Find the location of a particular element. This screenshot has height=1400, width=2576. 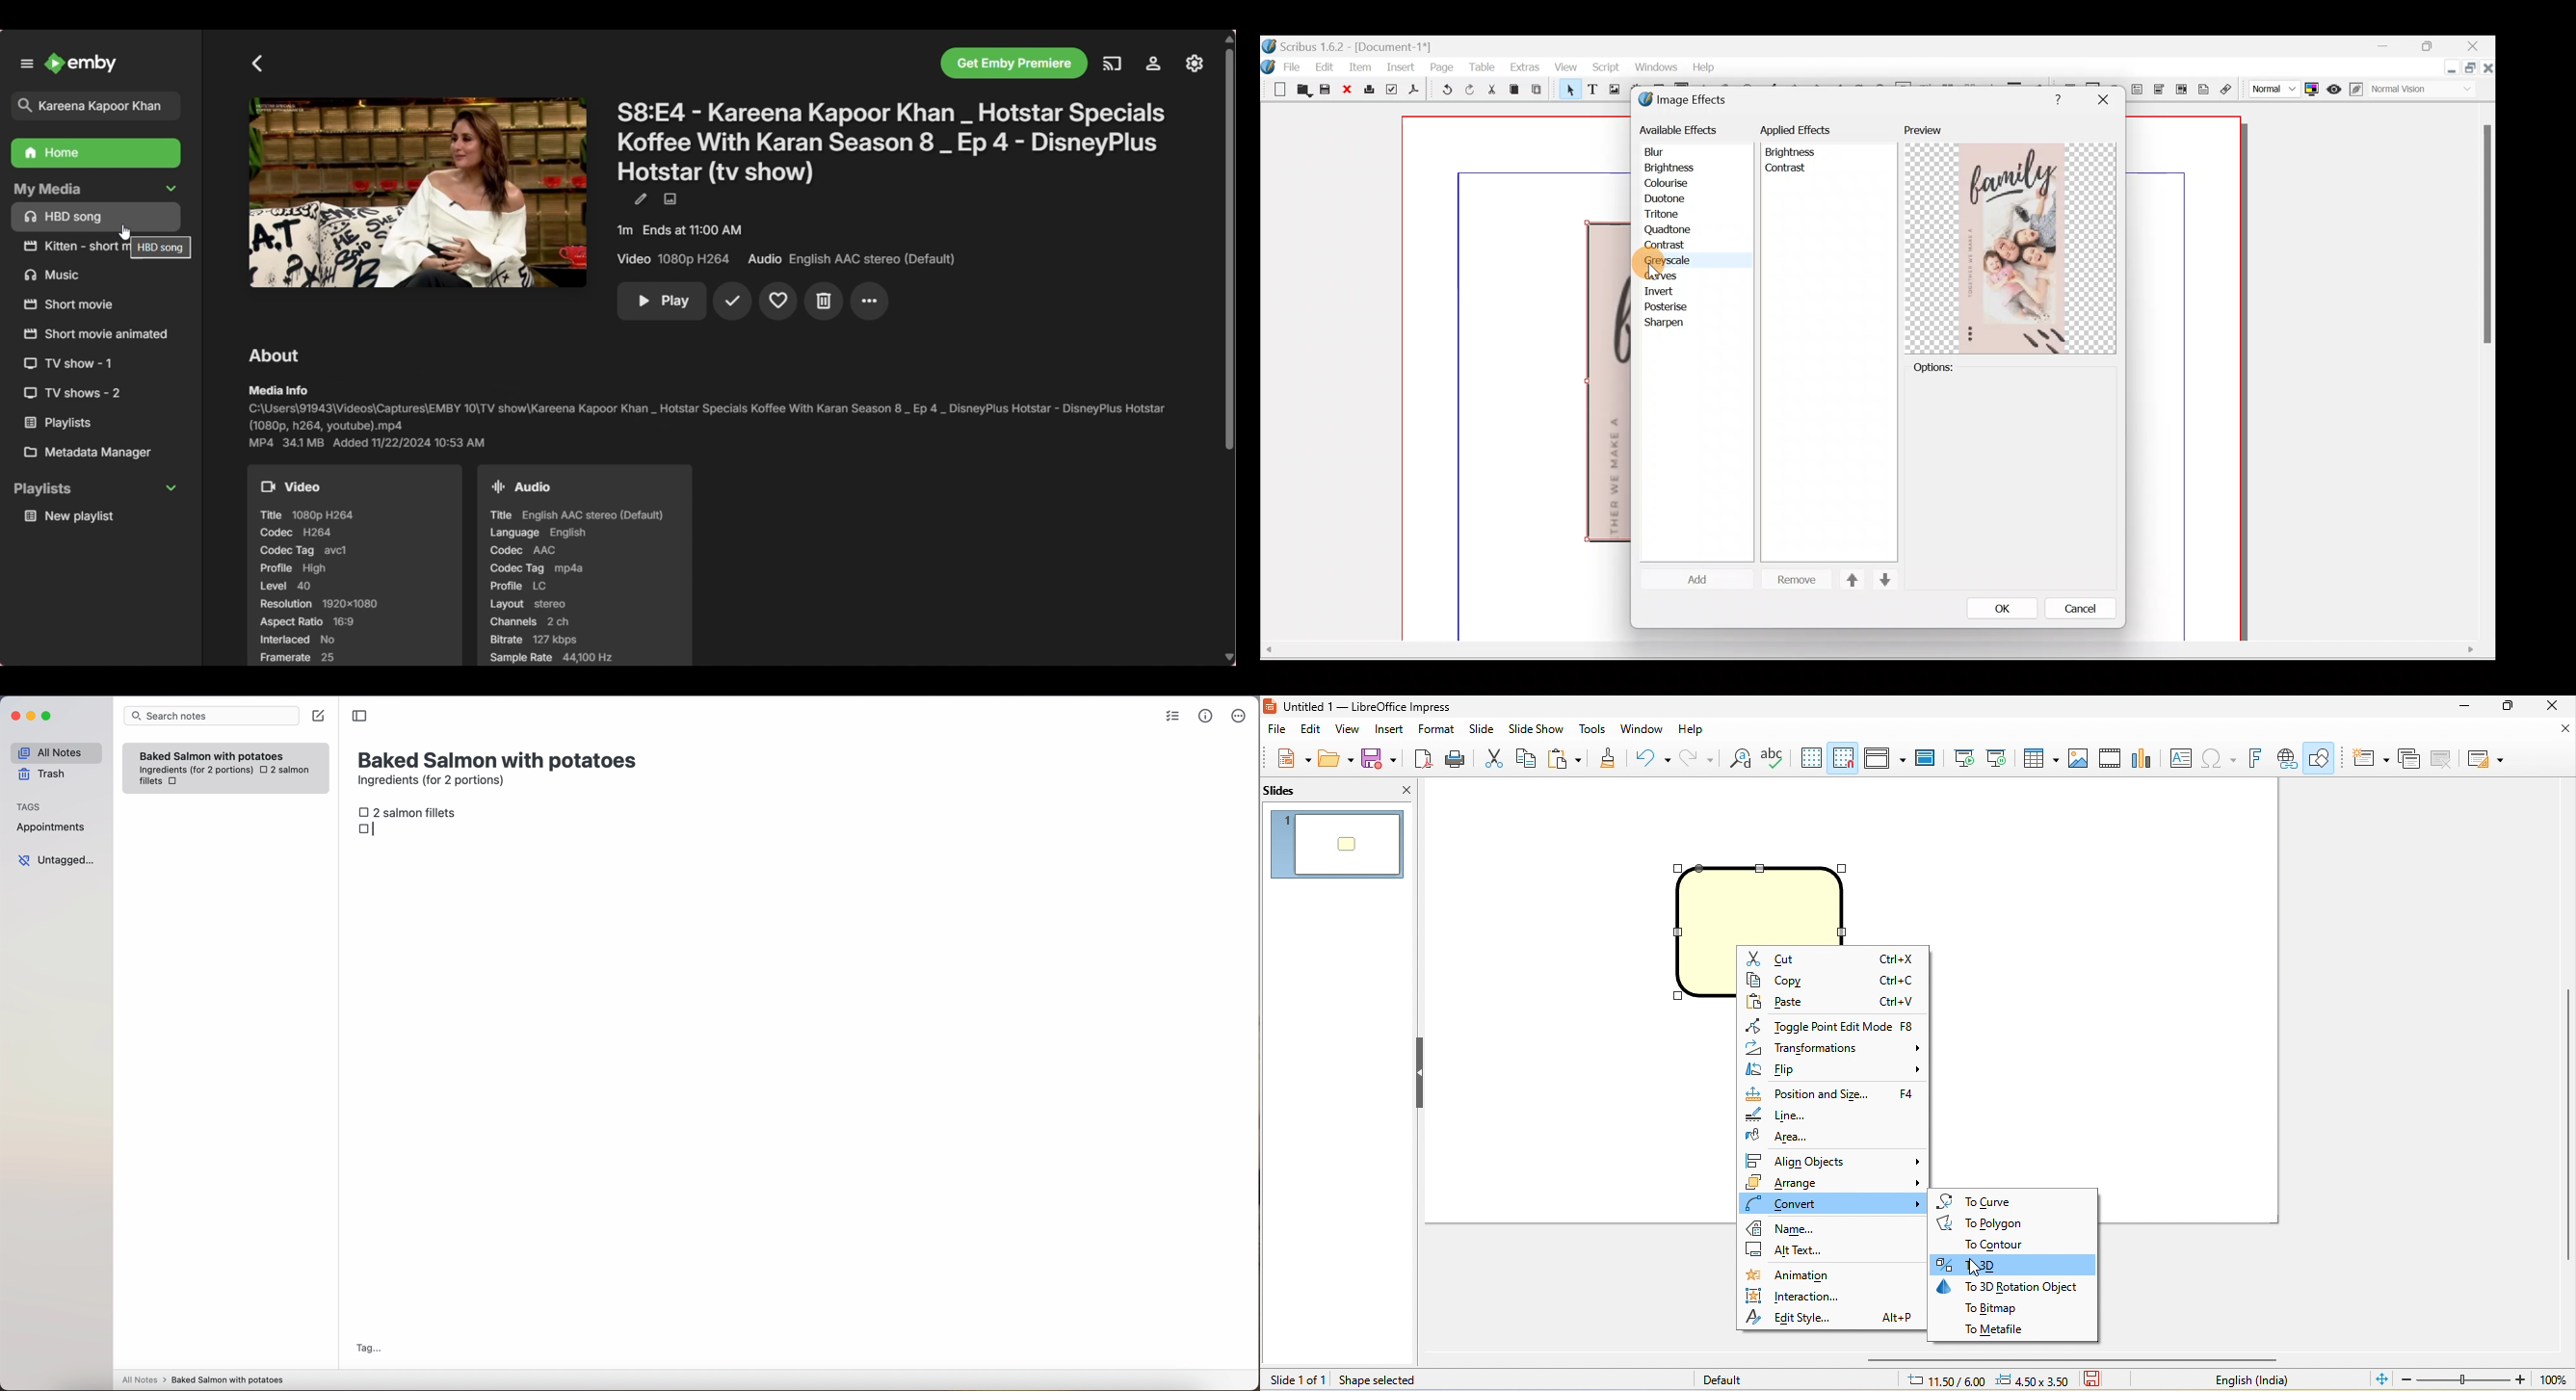

to polygon is located at coordinates (1992, 1224).